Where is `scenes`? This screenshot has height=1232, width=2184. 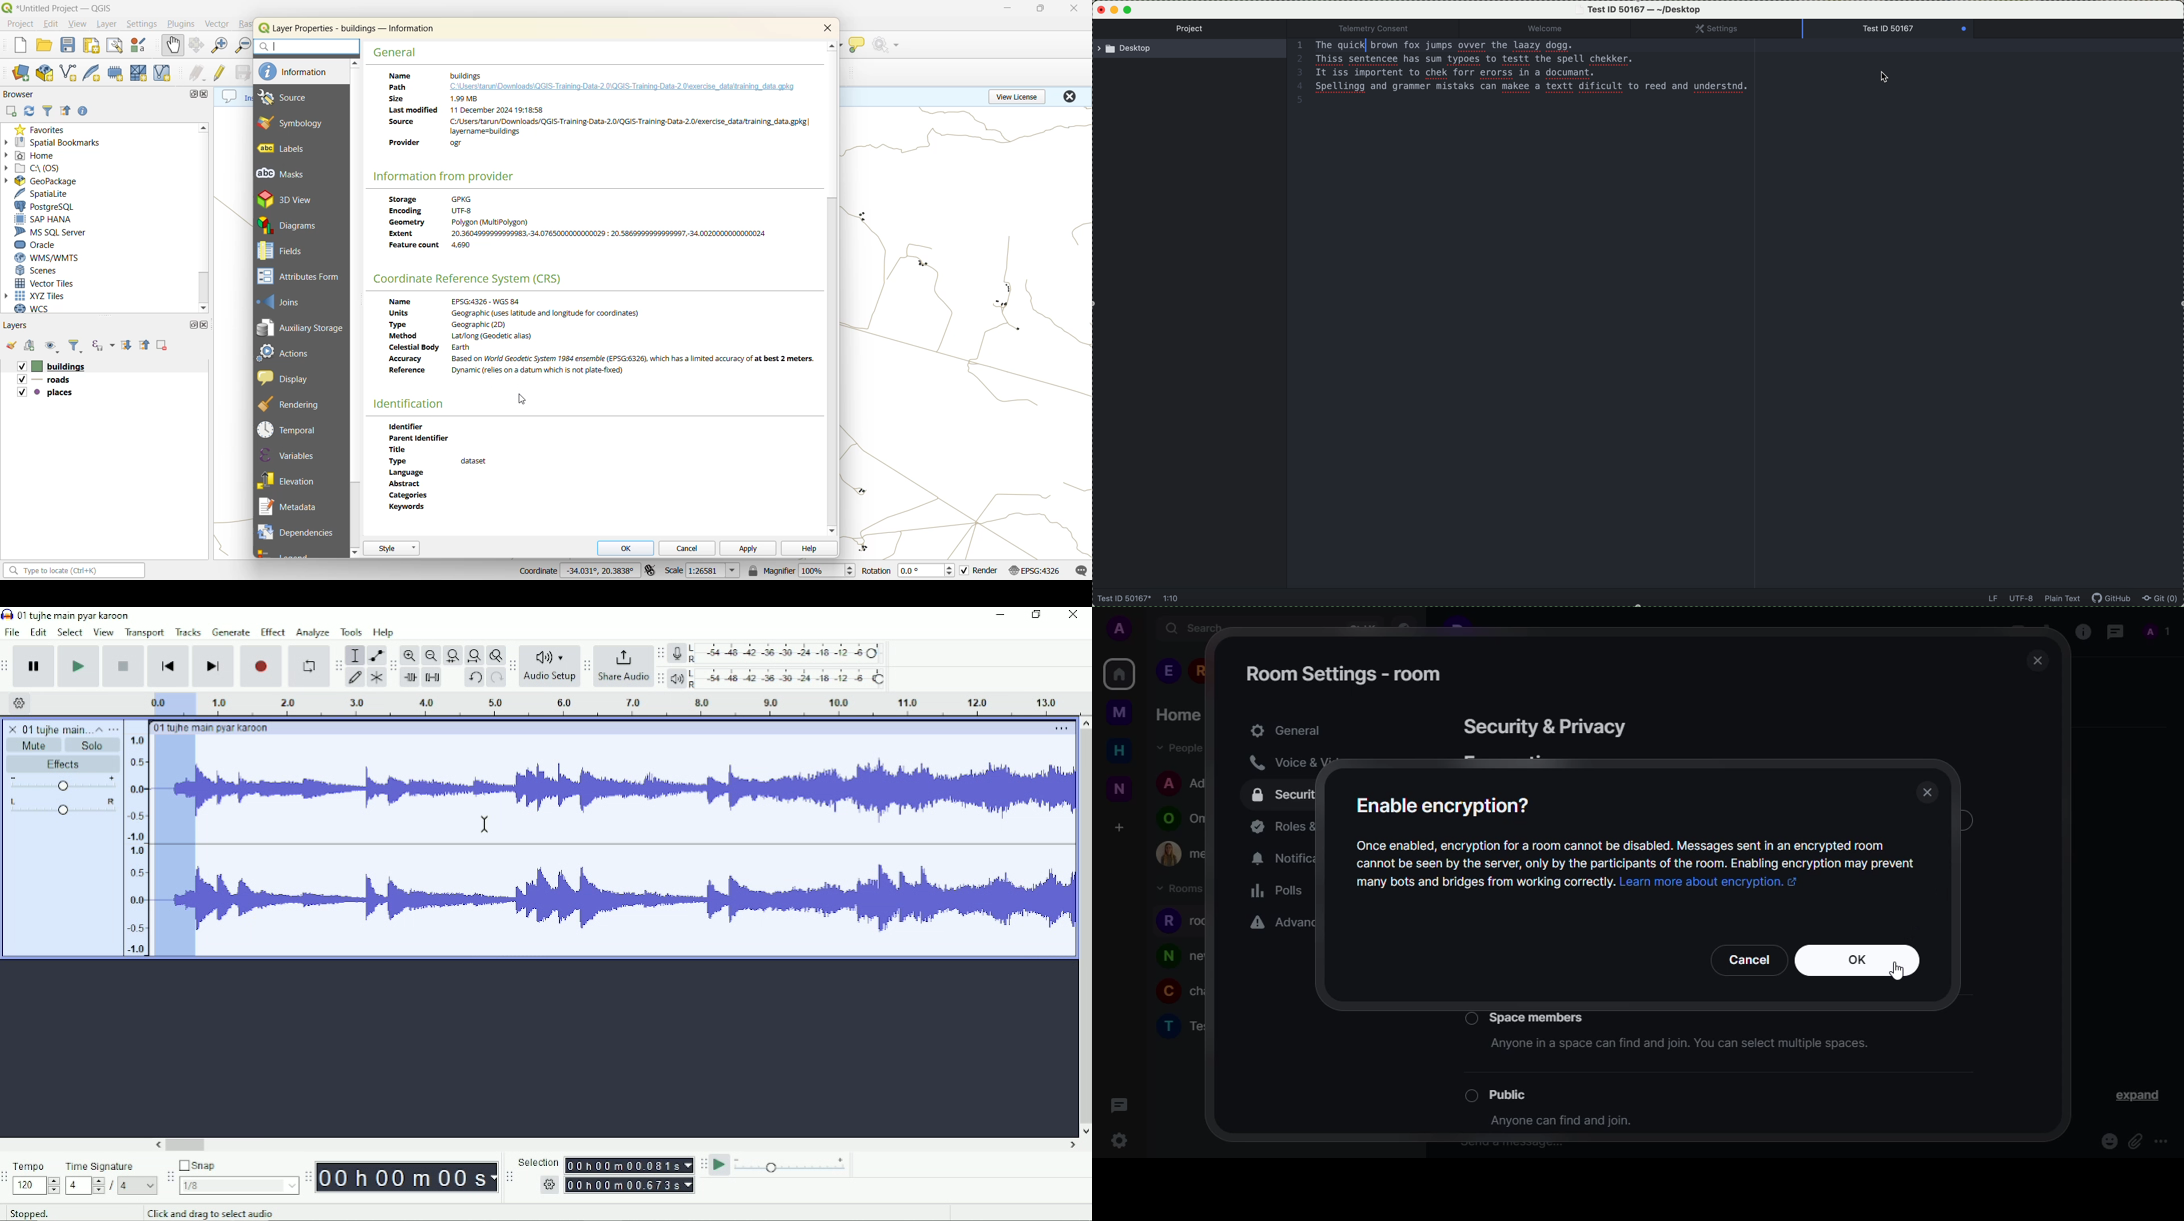
scenes is located at coordinates (46, 271).